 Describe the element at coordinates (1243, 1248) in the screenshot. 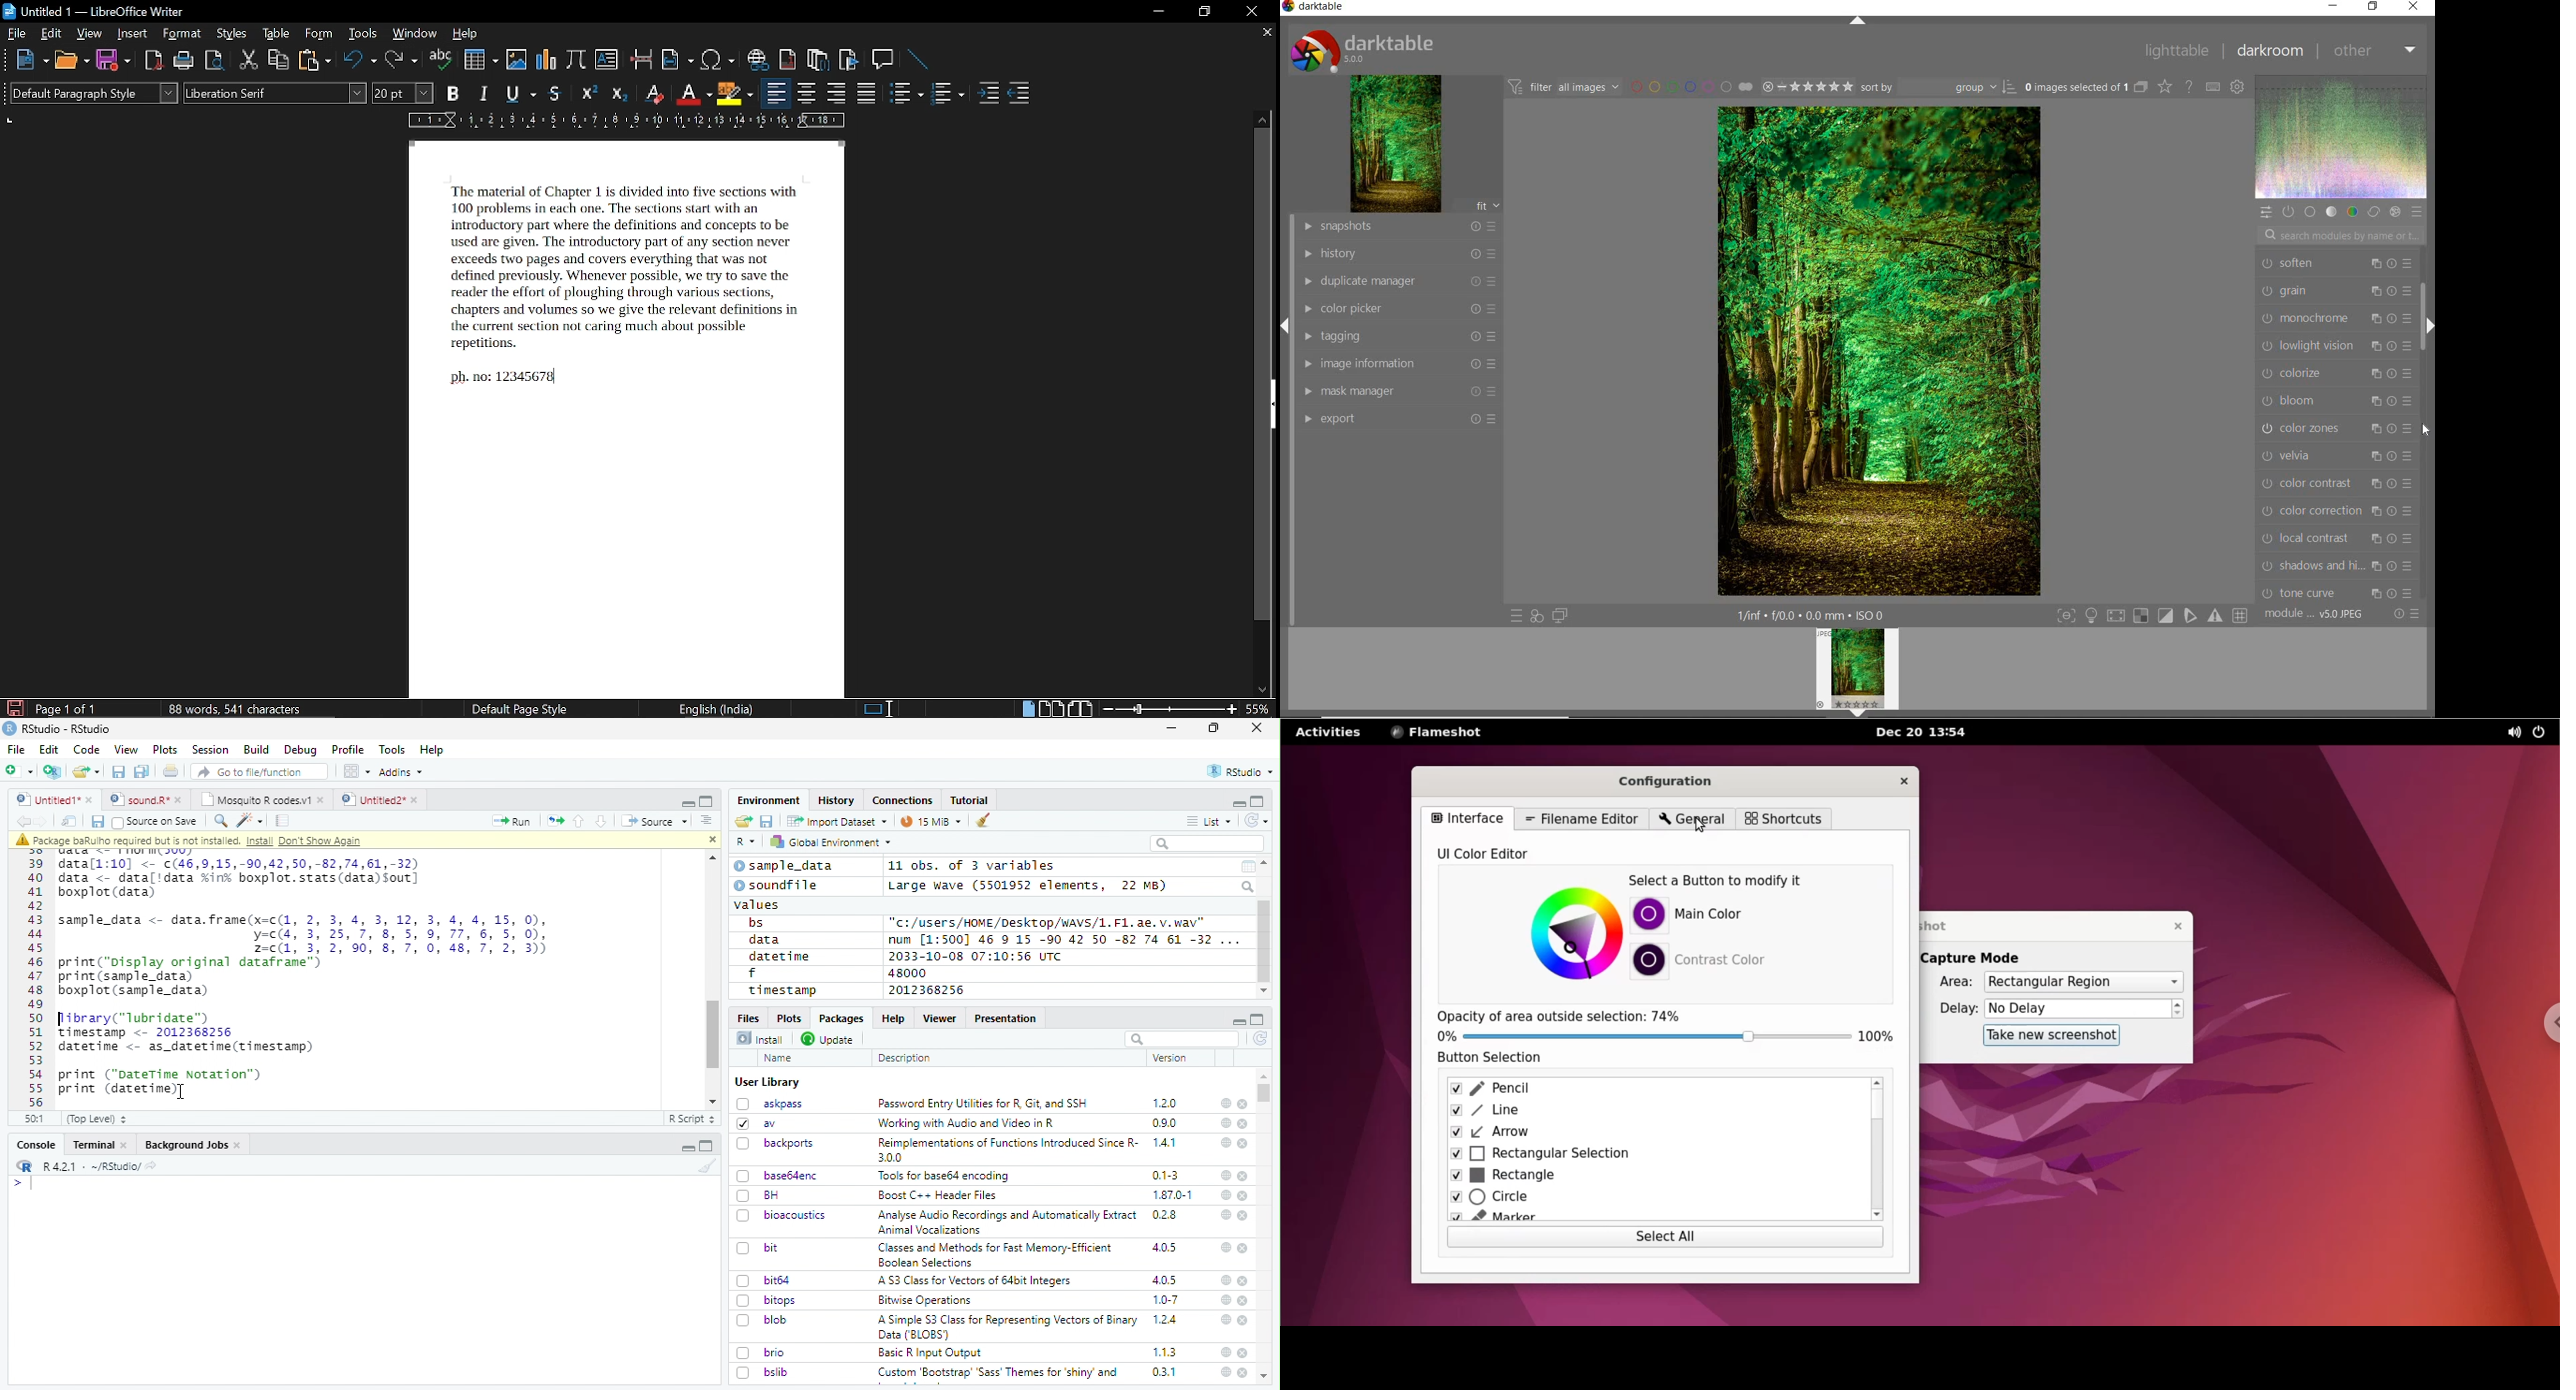

I see `close` at that location.